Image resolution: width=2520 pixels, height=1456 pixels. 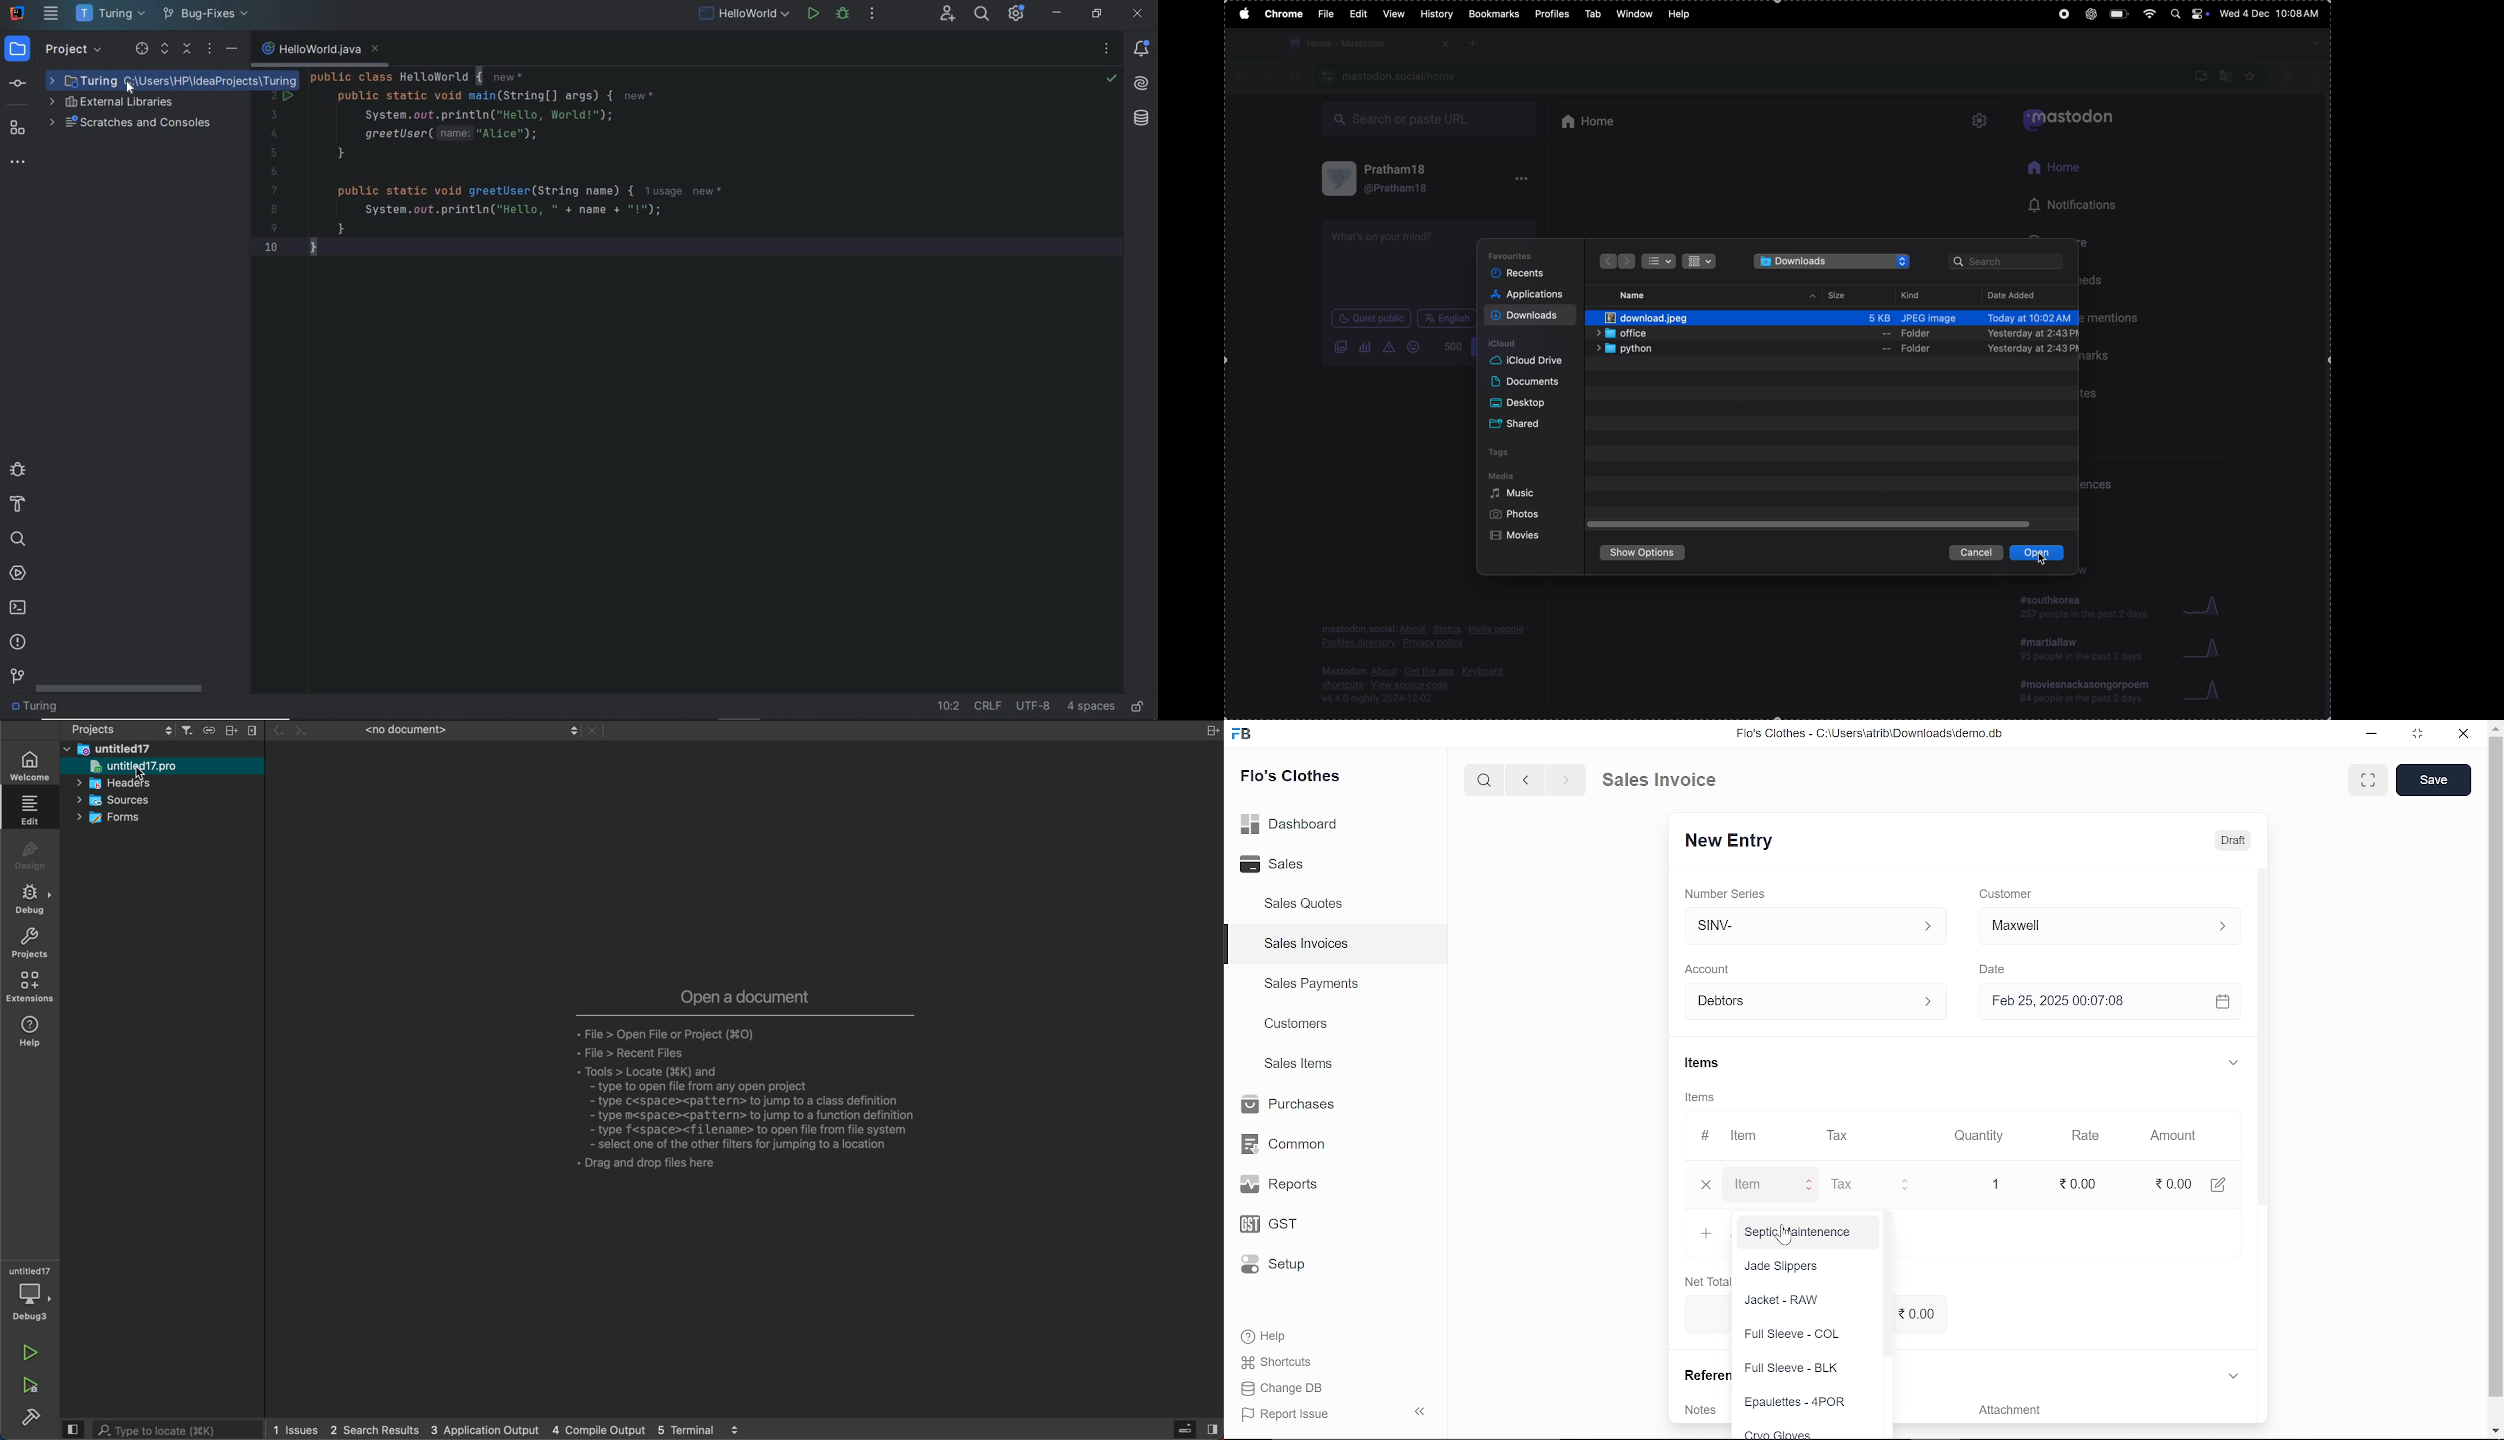 What do you see at coordinates (1711, 1096) in the screenshot?
I see `Items` at bounding box center [1711, 1096].